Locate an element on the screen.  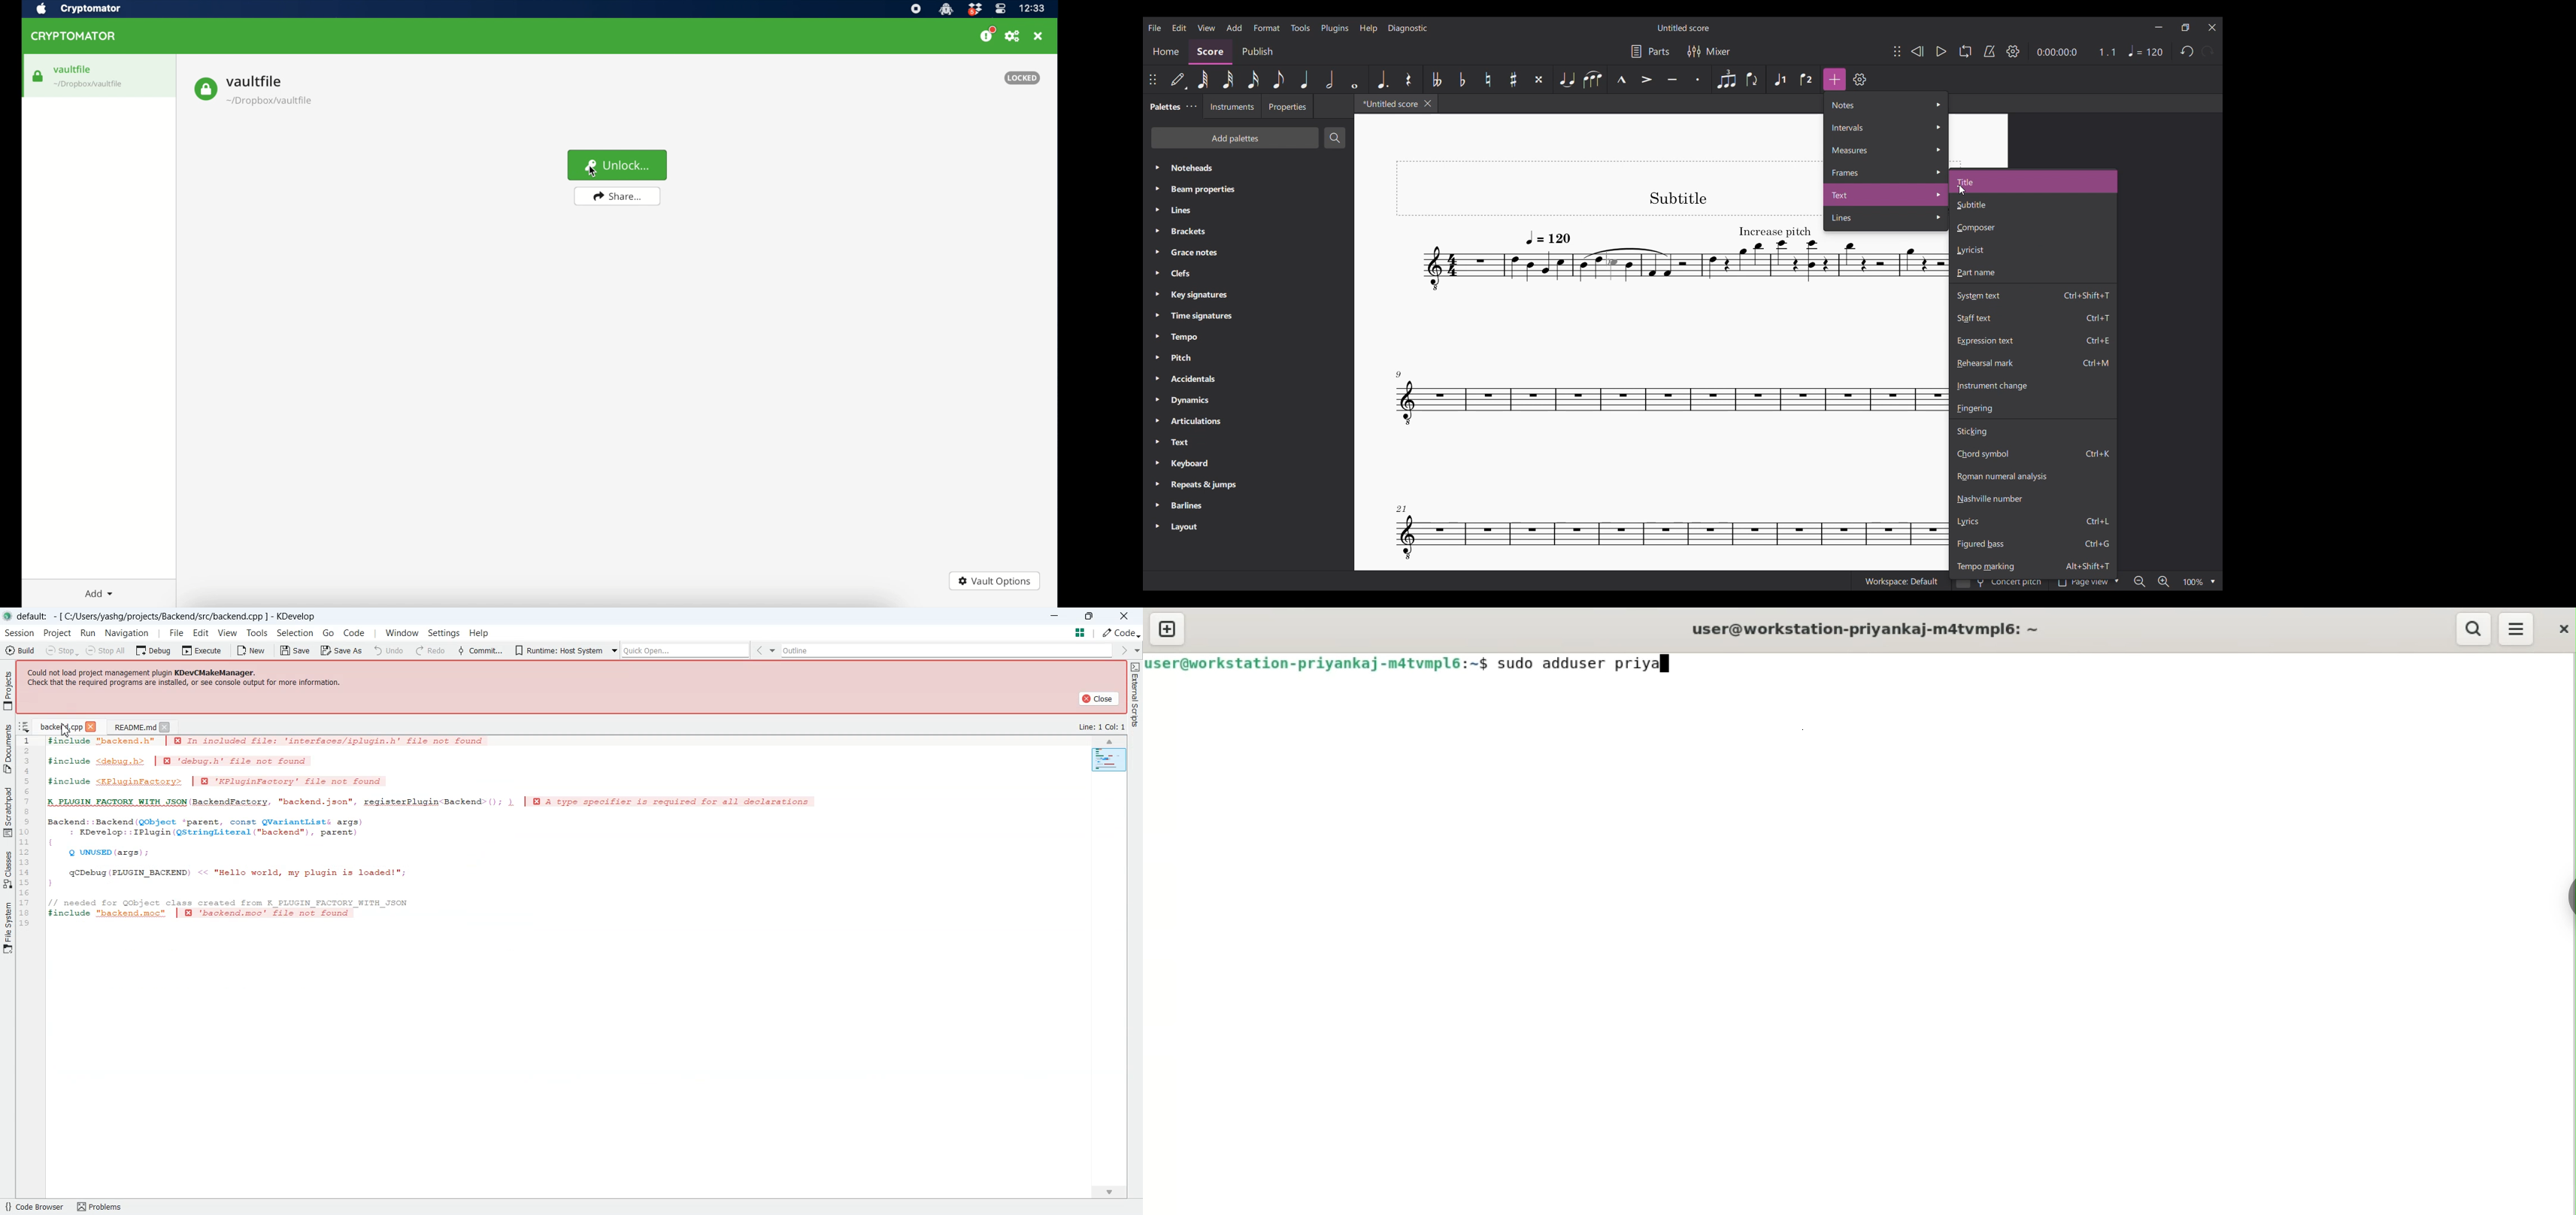
Time signatures is located at coordinates (1248, 316).